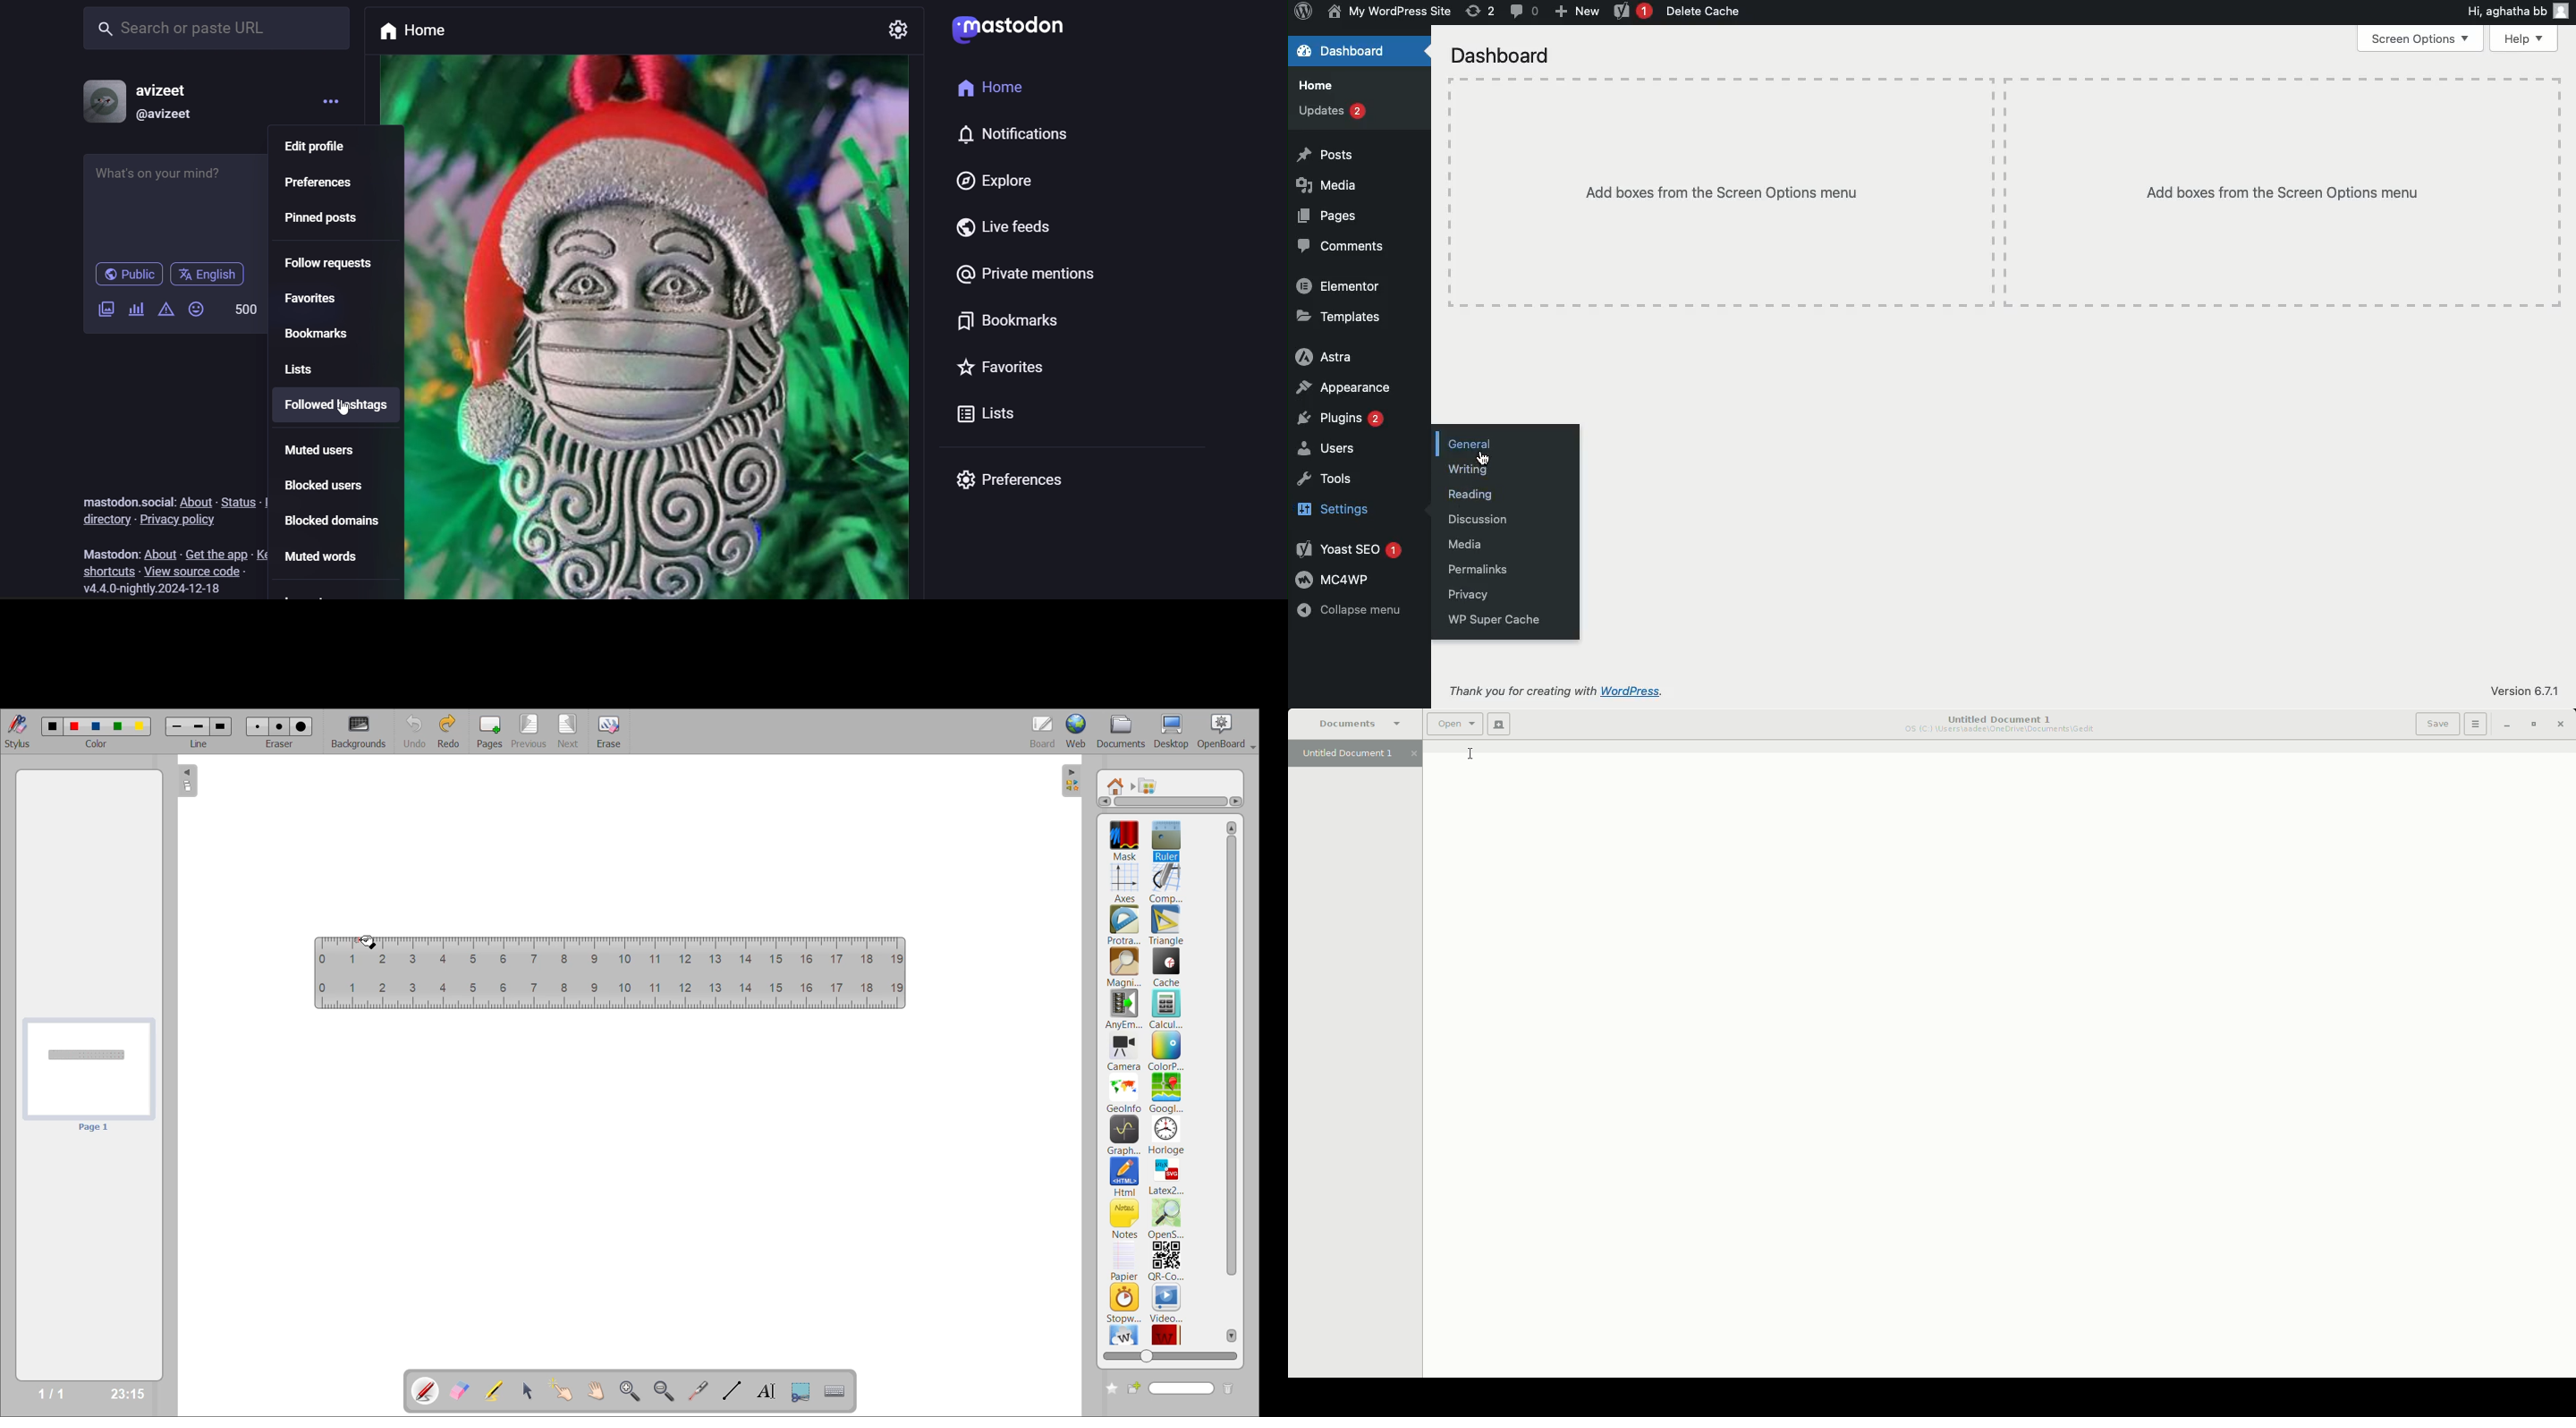 The width and height of the screenshot is (2576, 1428). I want to click on pages, so click(493, 729).